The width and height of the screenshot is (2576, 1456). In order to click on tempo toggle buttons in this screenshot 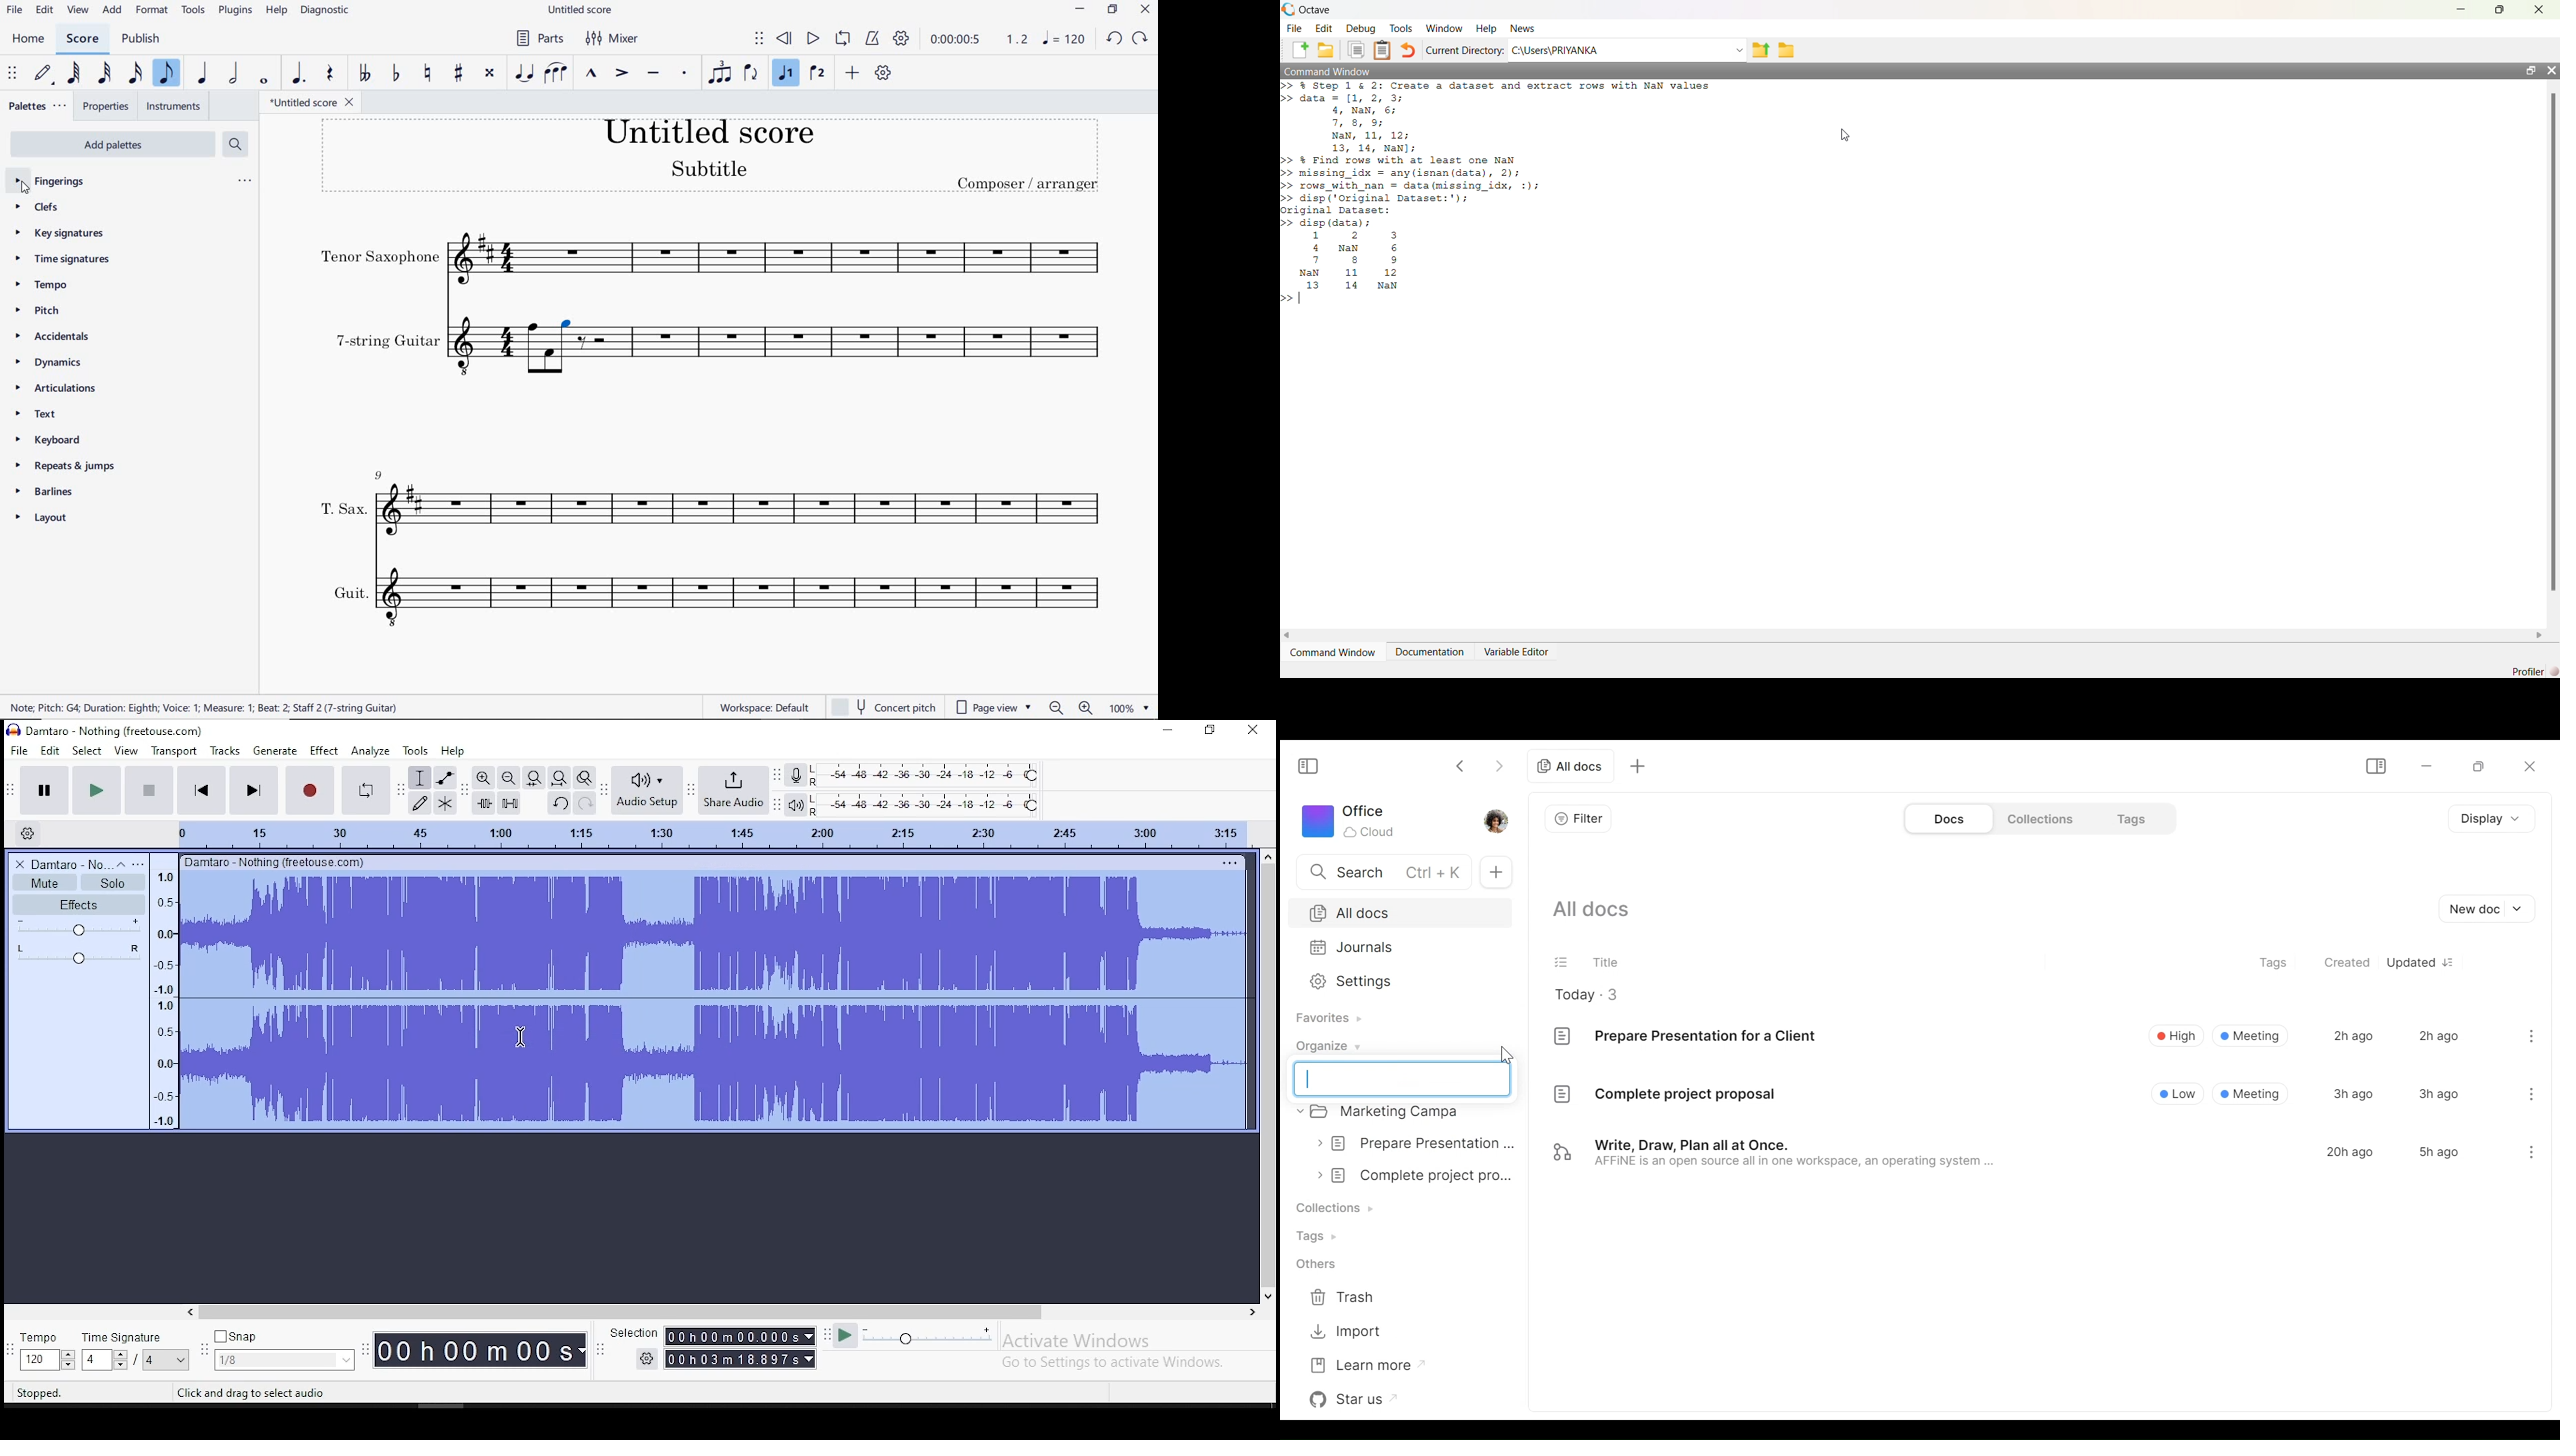, I will do `click(48, 1360)`.